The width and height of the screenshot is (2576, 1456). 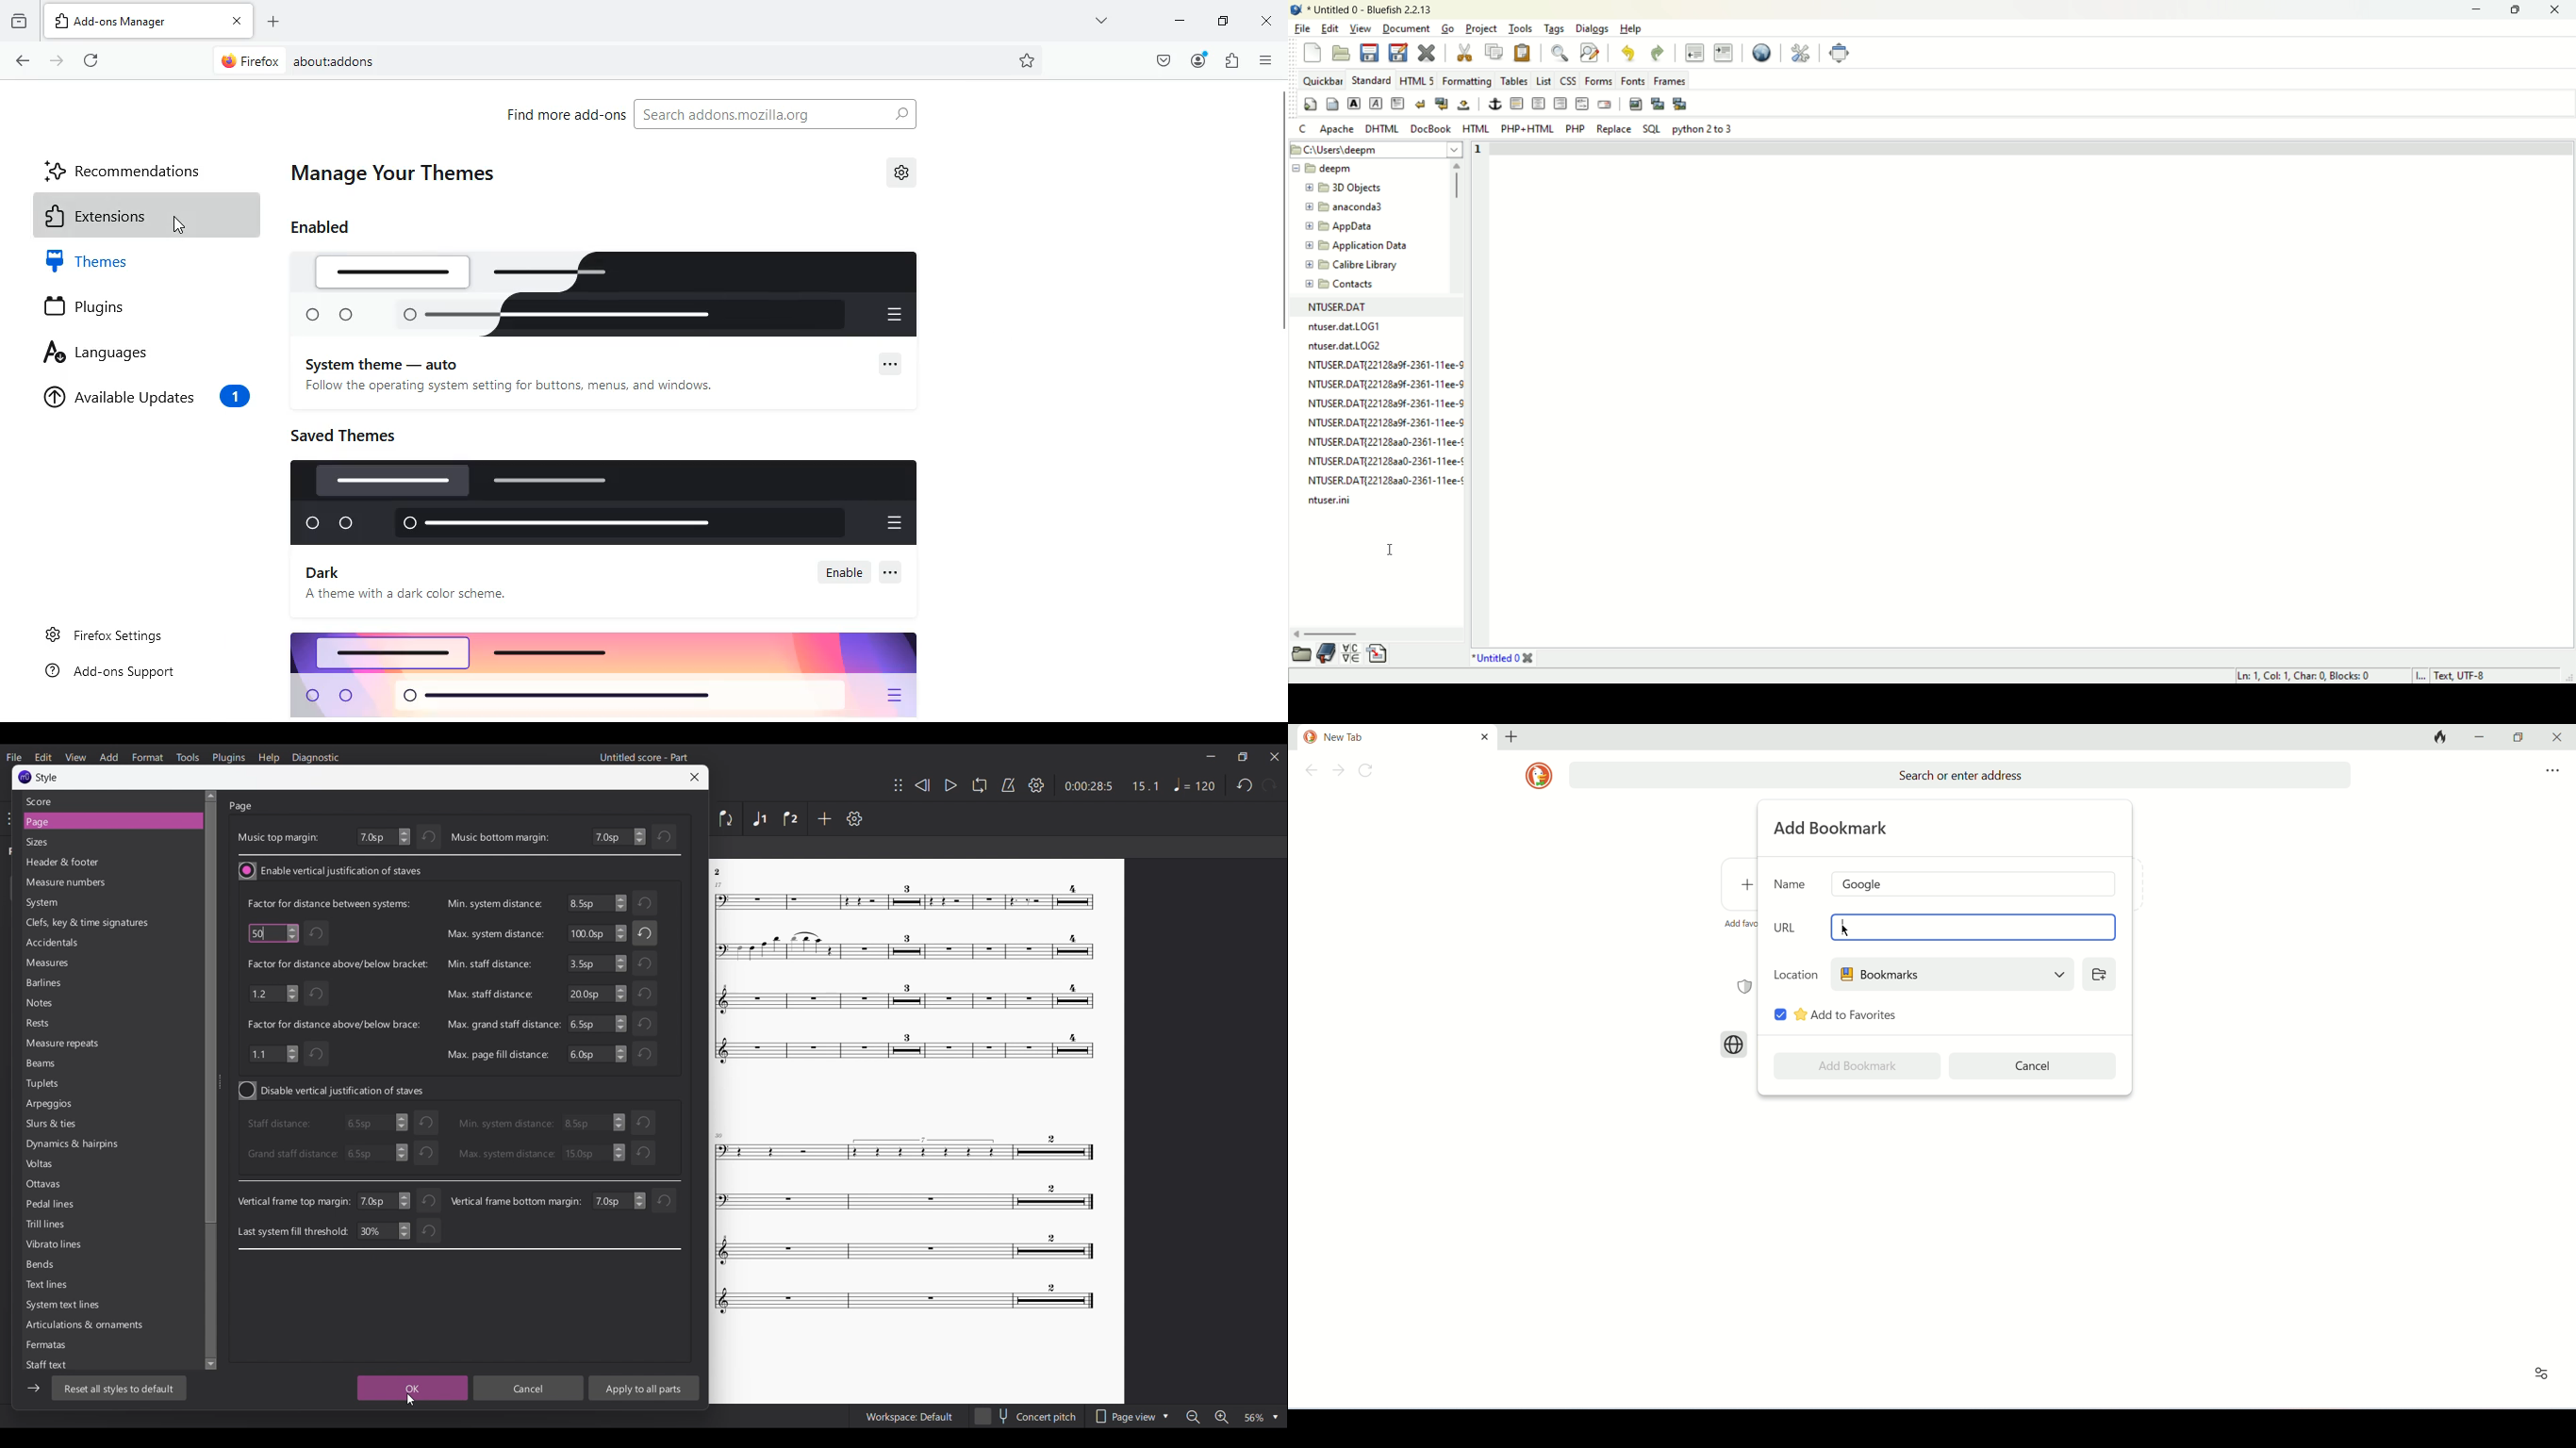 What do you see at coordinates (1574, 127) in the screenshot?
I see `PHP` at bounding box center [1574, 127].